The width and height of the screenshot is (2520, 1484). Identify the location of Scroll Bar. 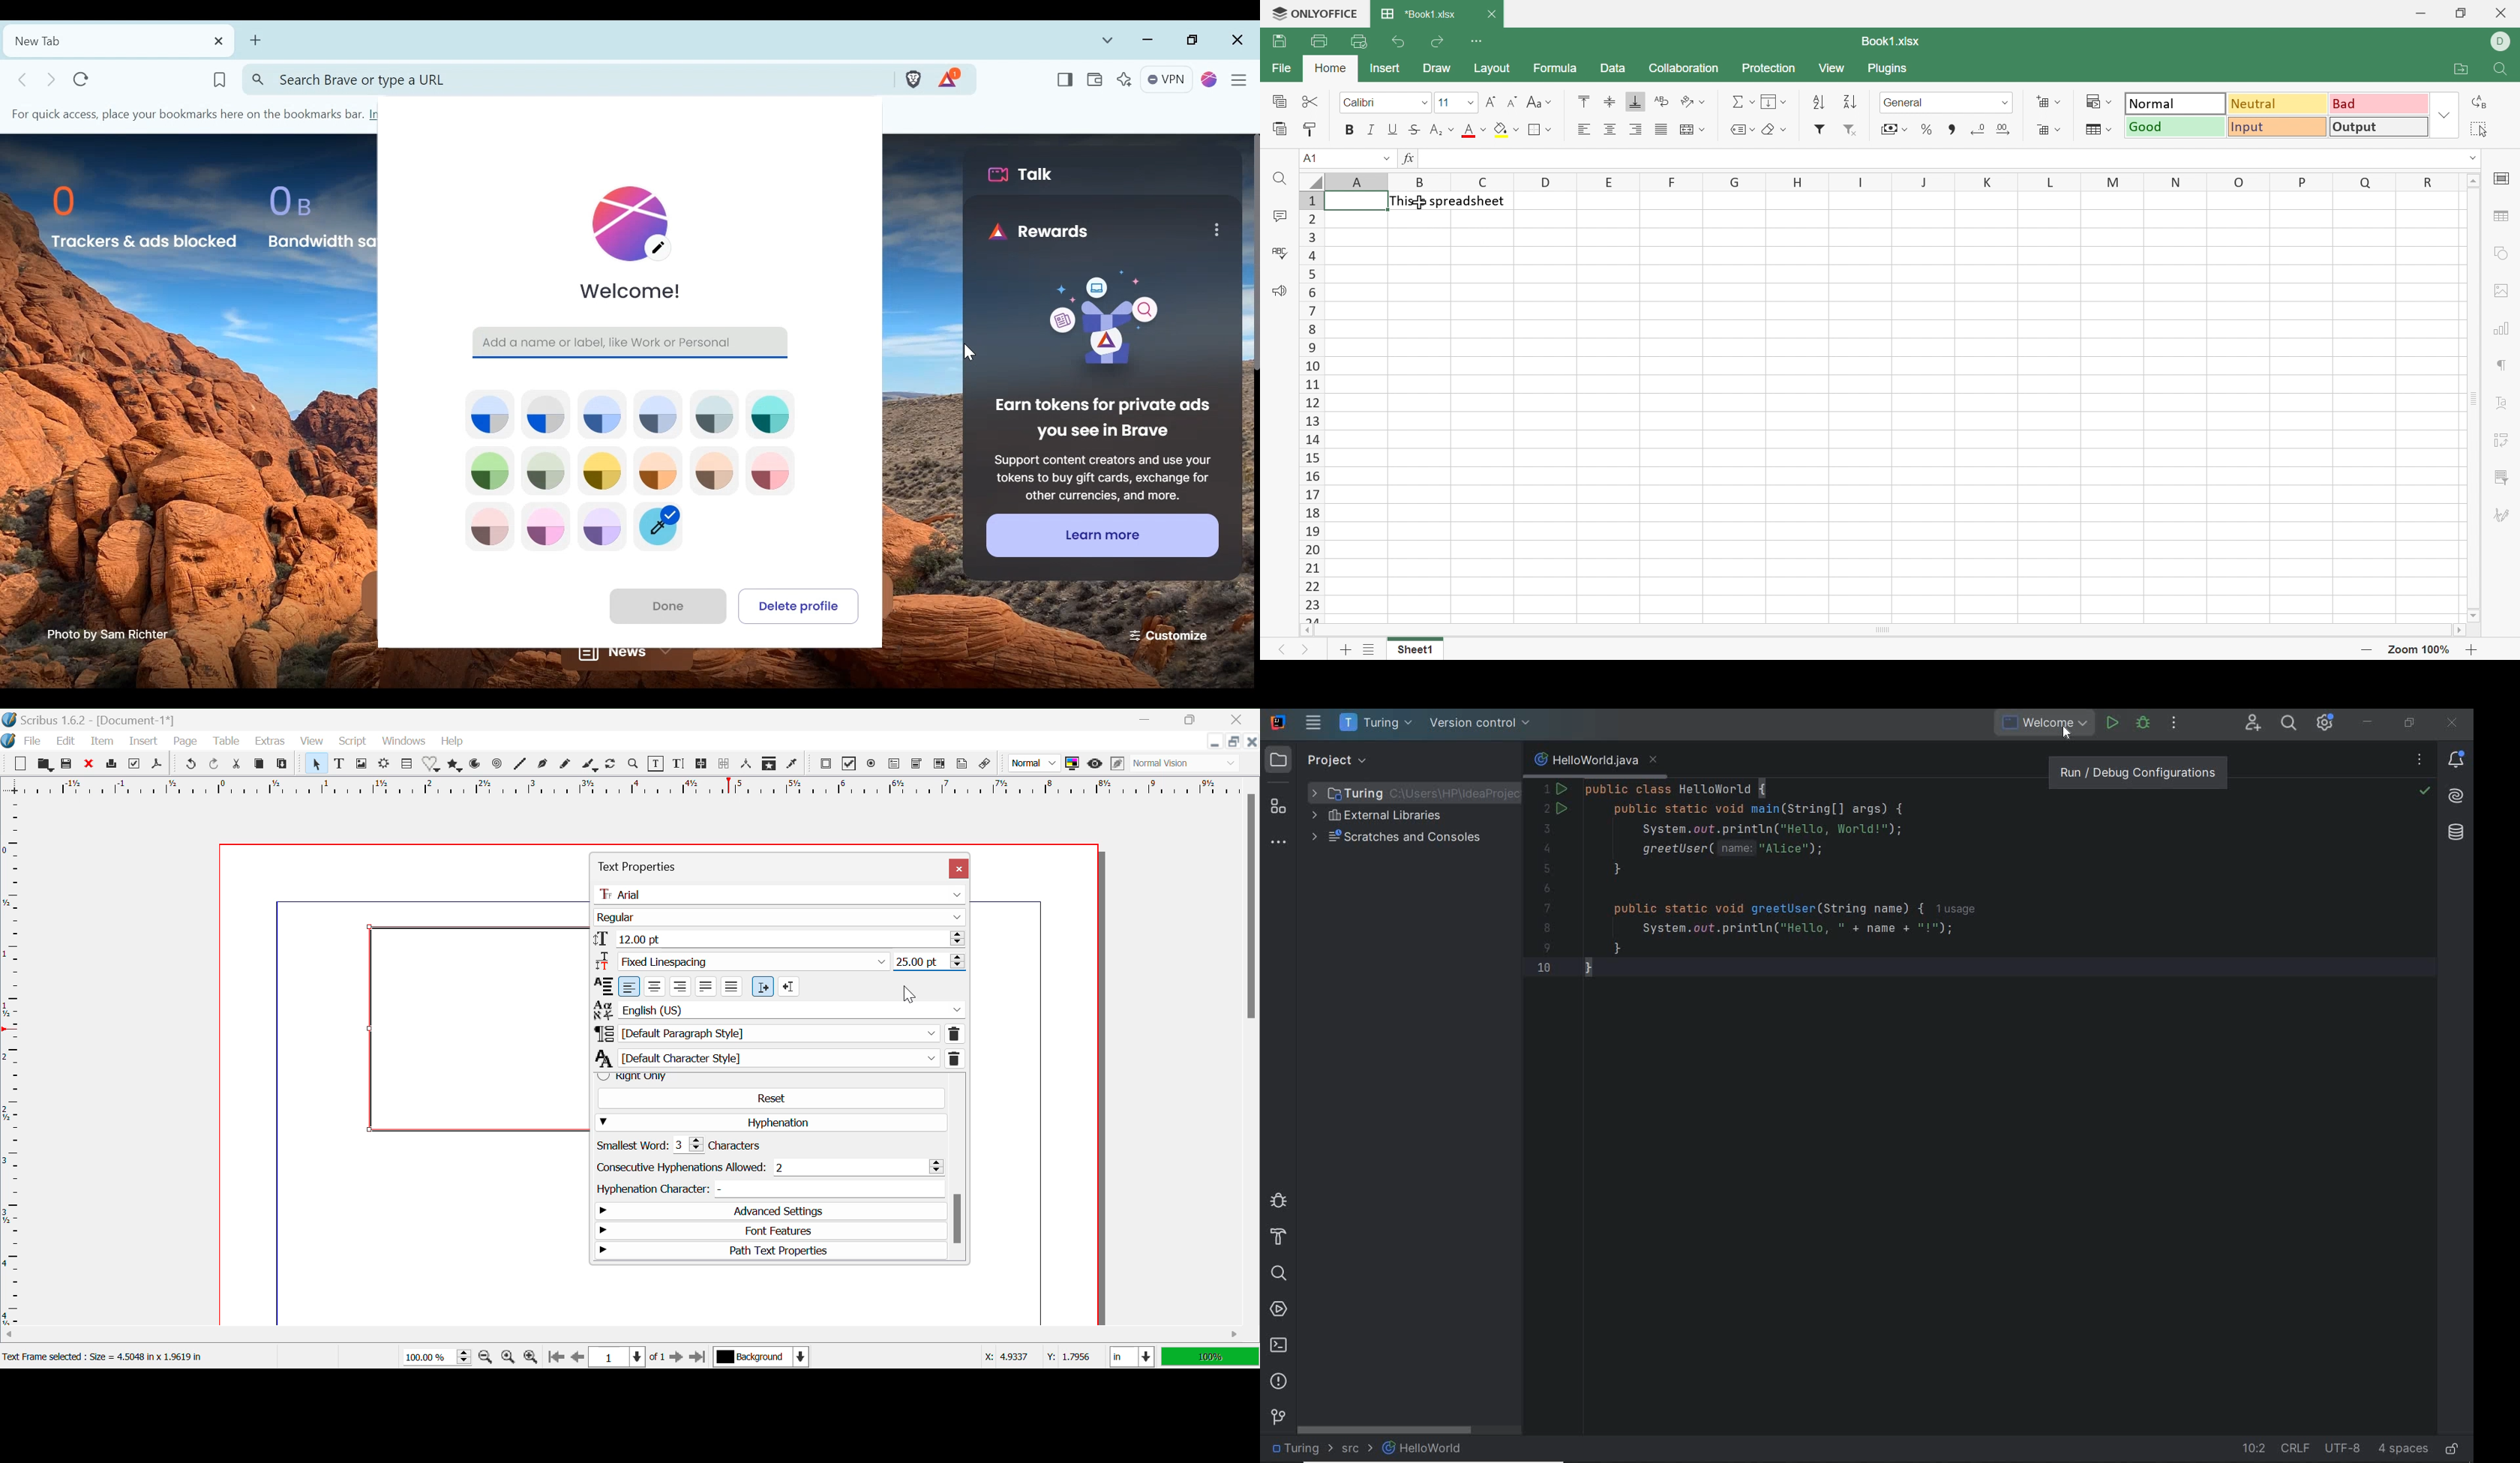
(2472, 397).